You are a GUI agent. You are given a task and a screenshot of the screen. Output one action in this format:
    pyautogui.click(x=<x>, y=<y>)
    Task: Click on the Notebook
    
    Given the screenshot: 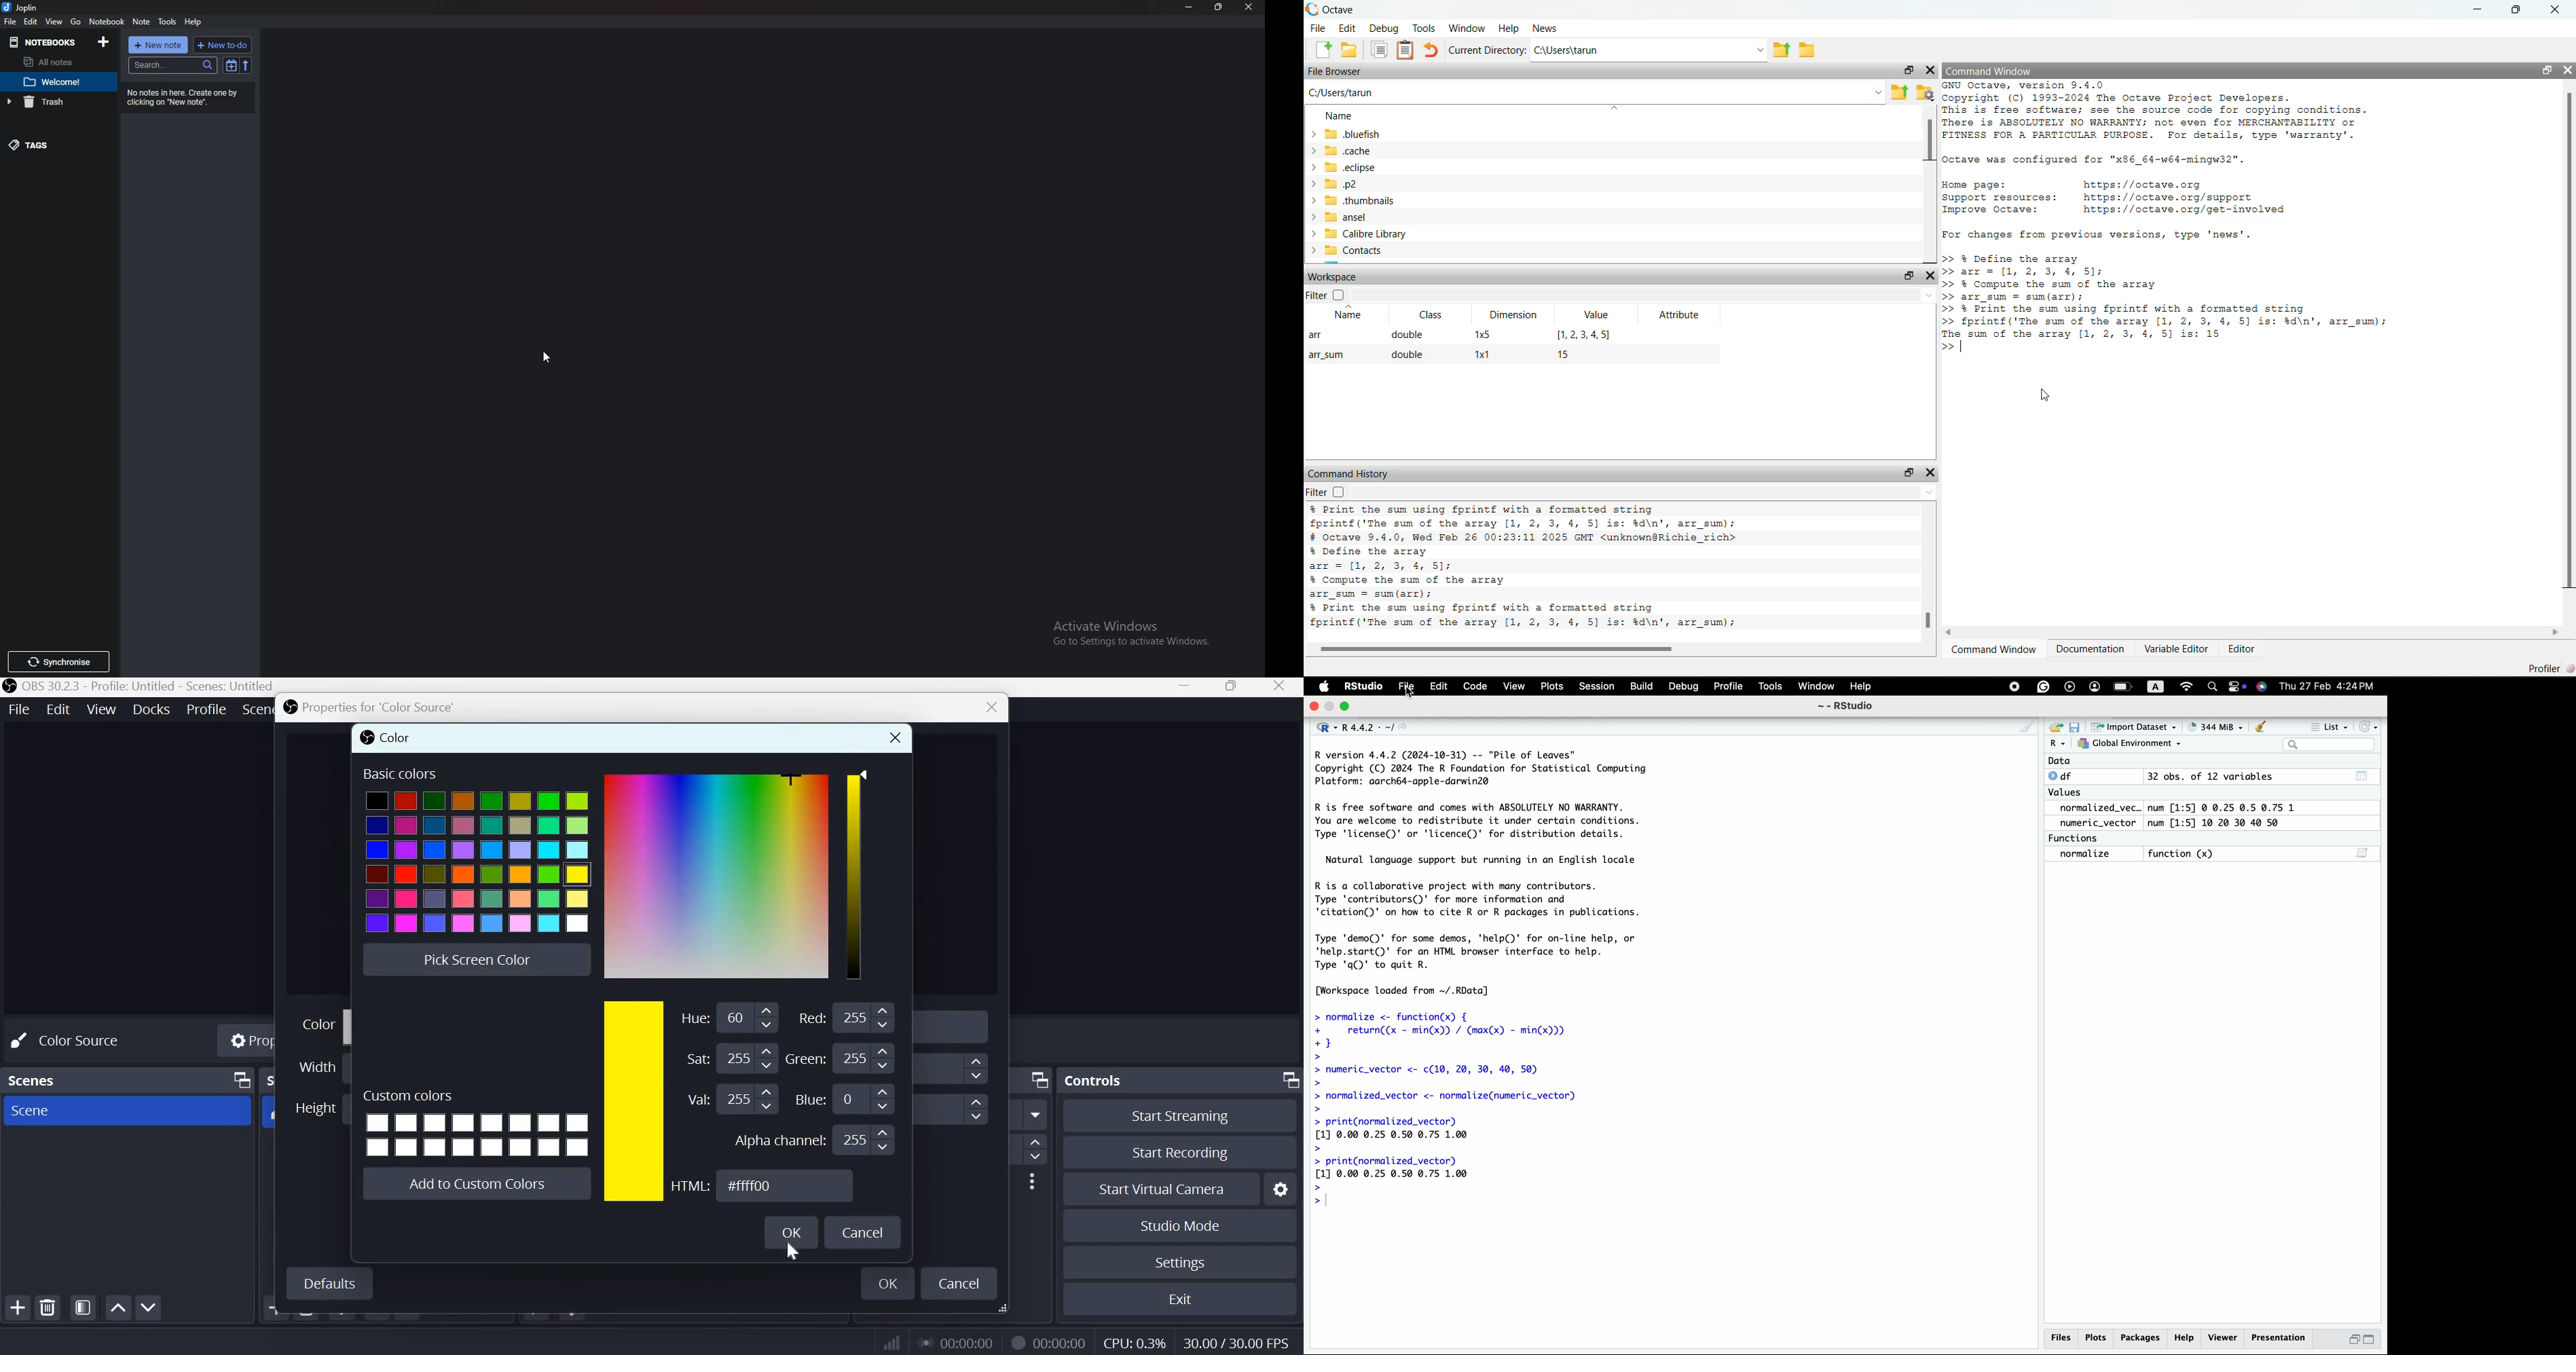 What is the action you would take?
    pyautogui.click(x=107, y=21)
    